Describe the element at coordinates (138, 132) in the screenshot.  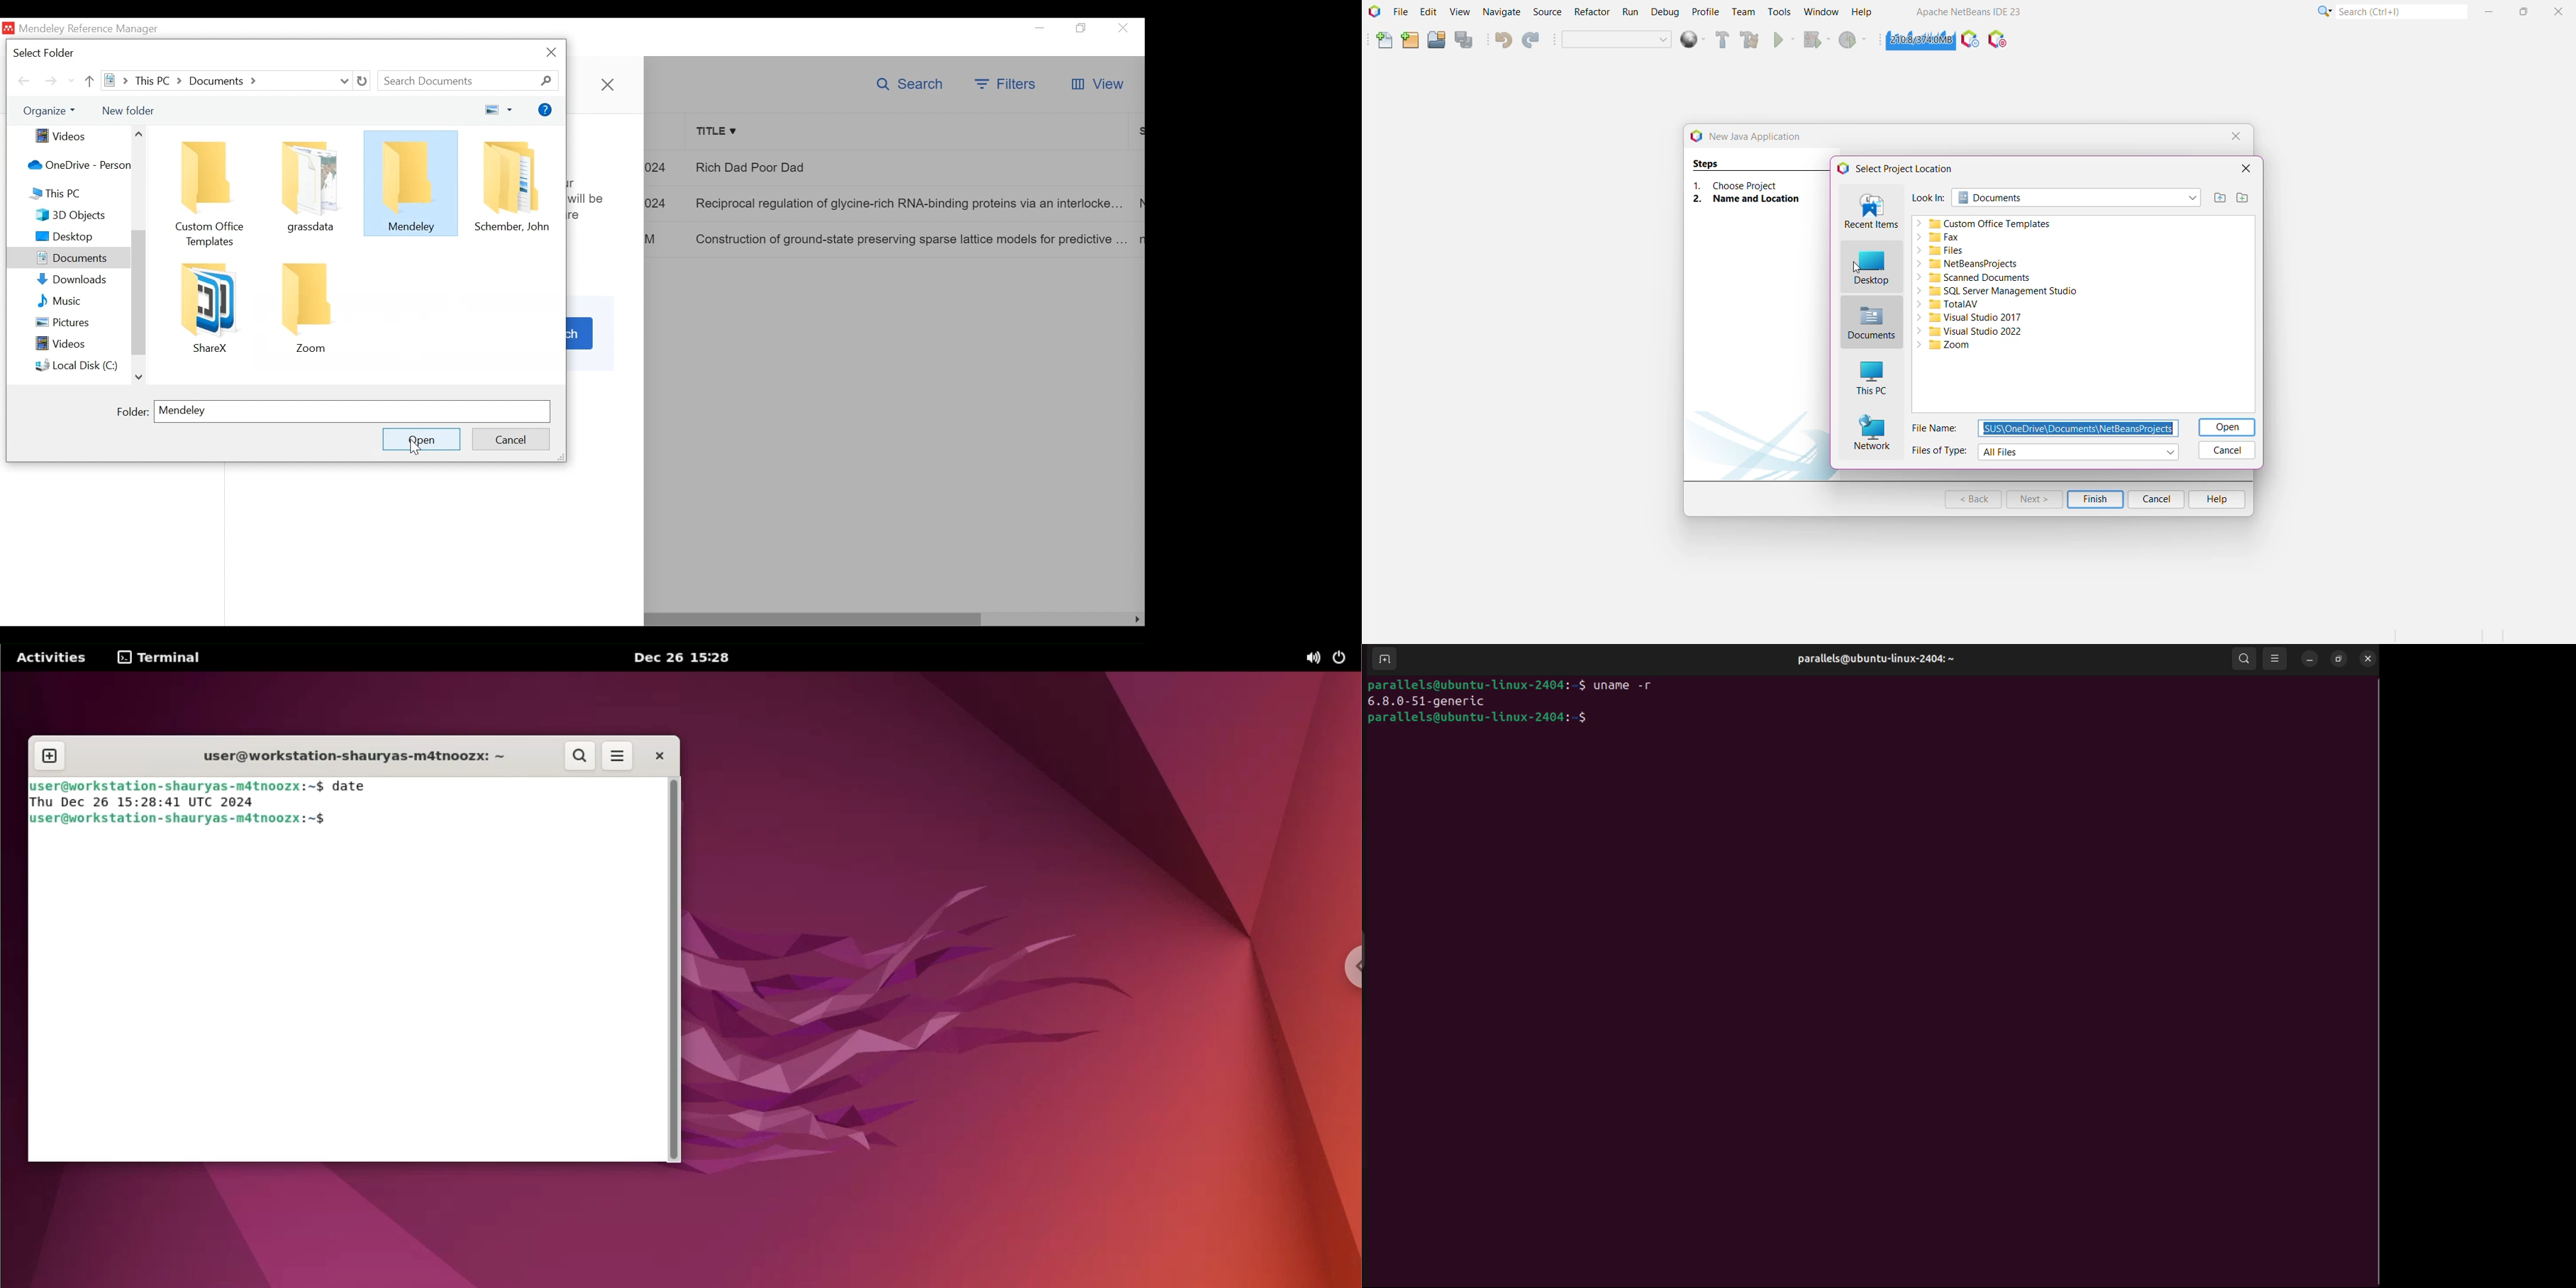
I see `Scroll up` at that location.